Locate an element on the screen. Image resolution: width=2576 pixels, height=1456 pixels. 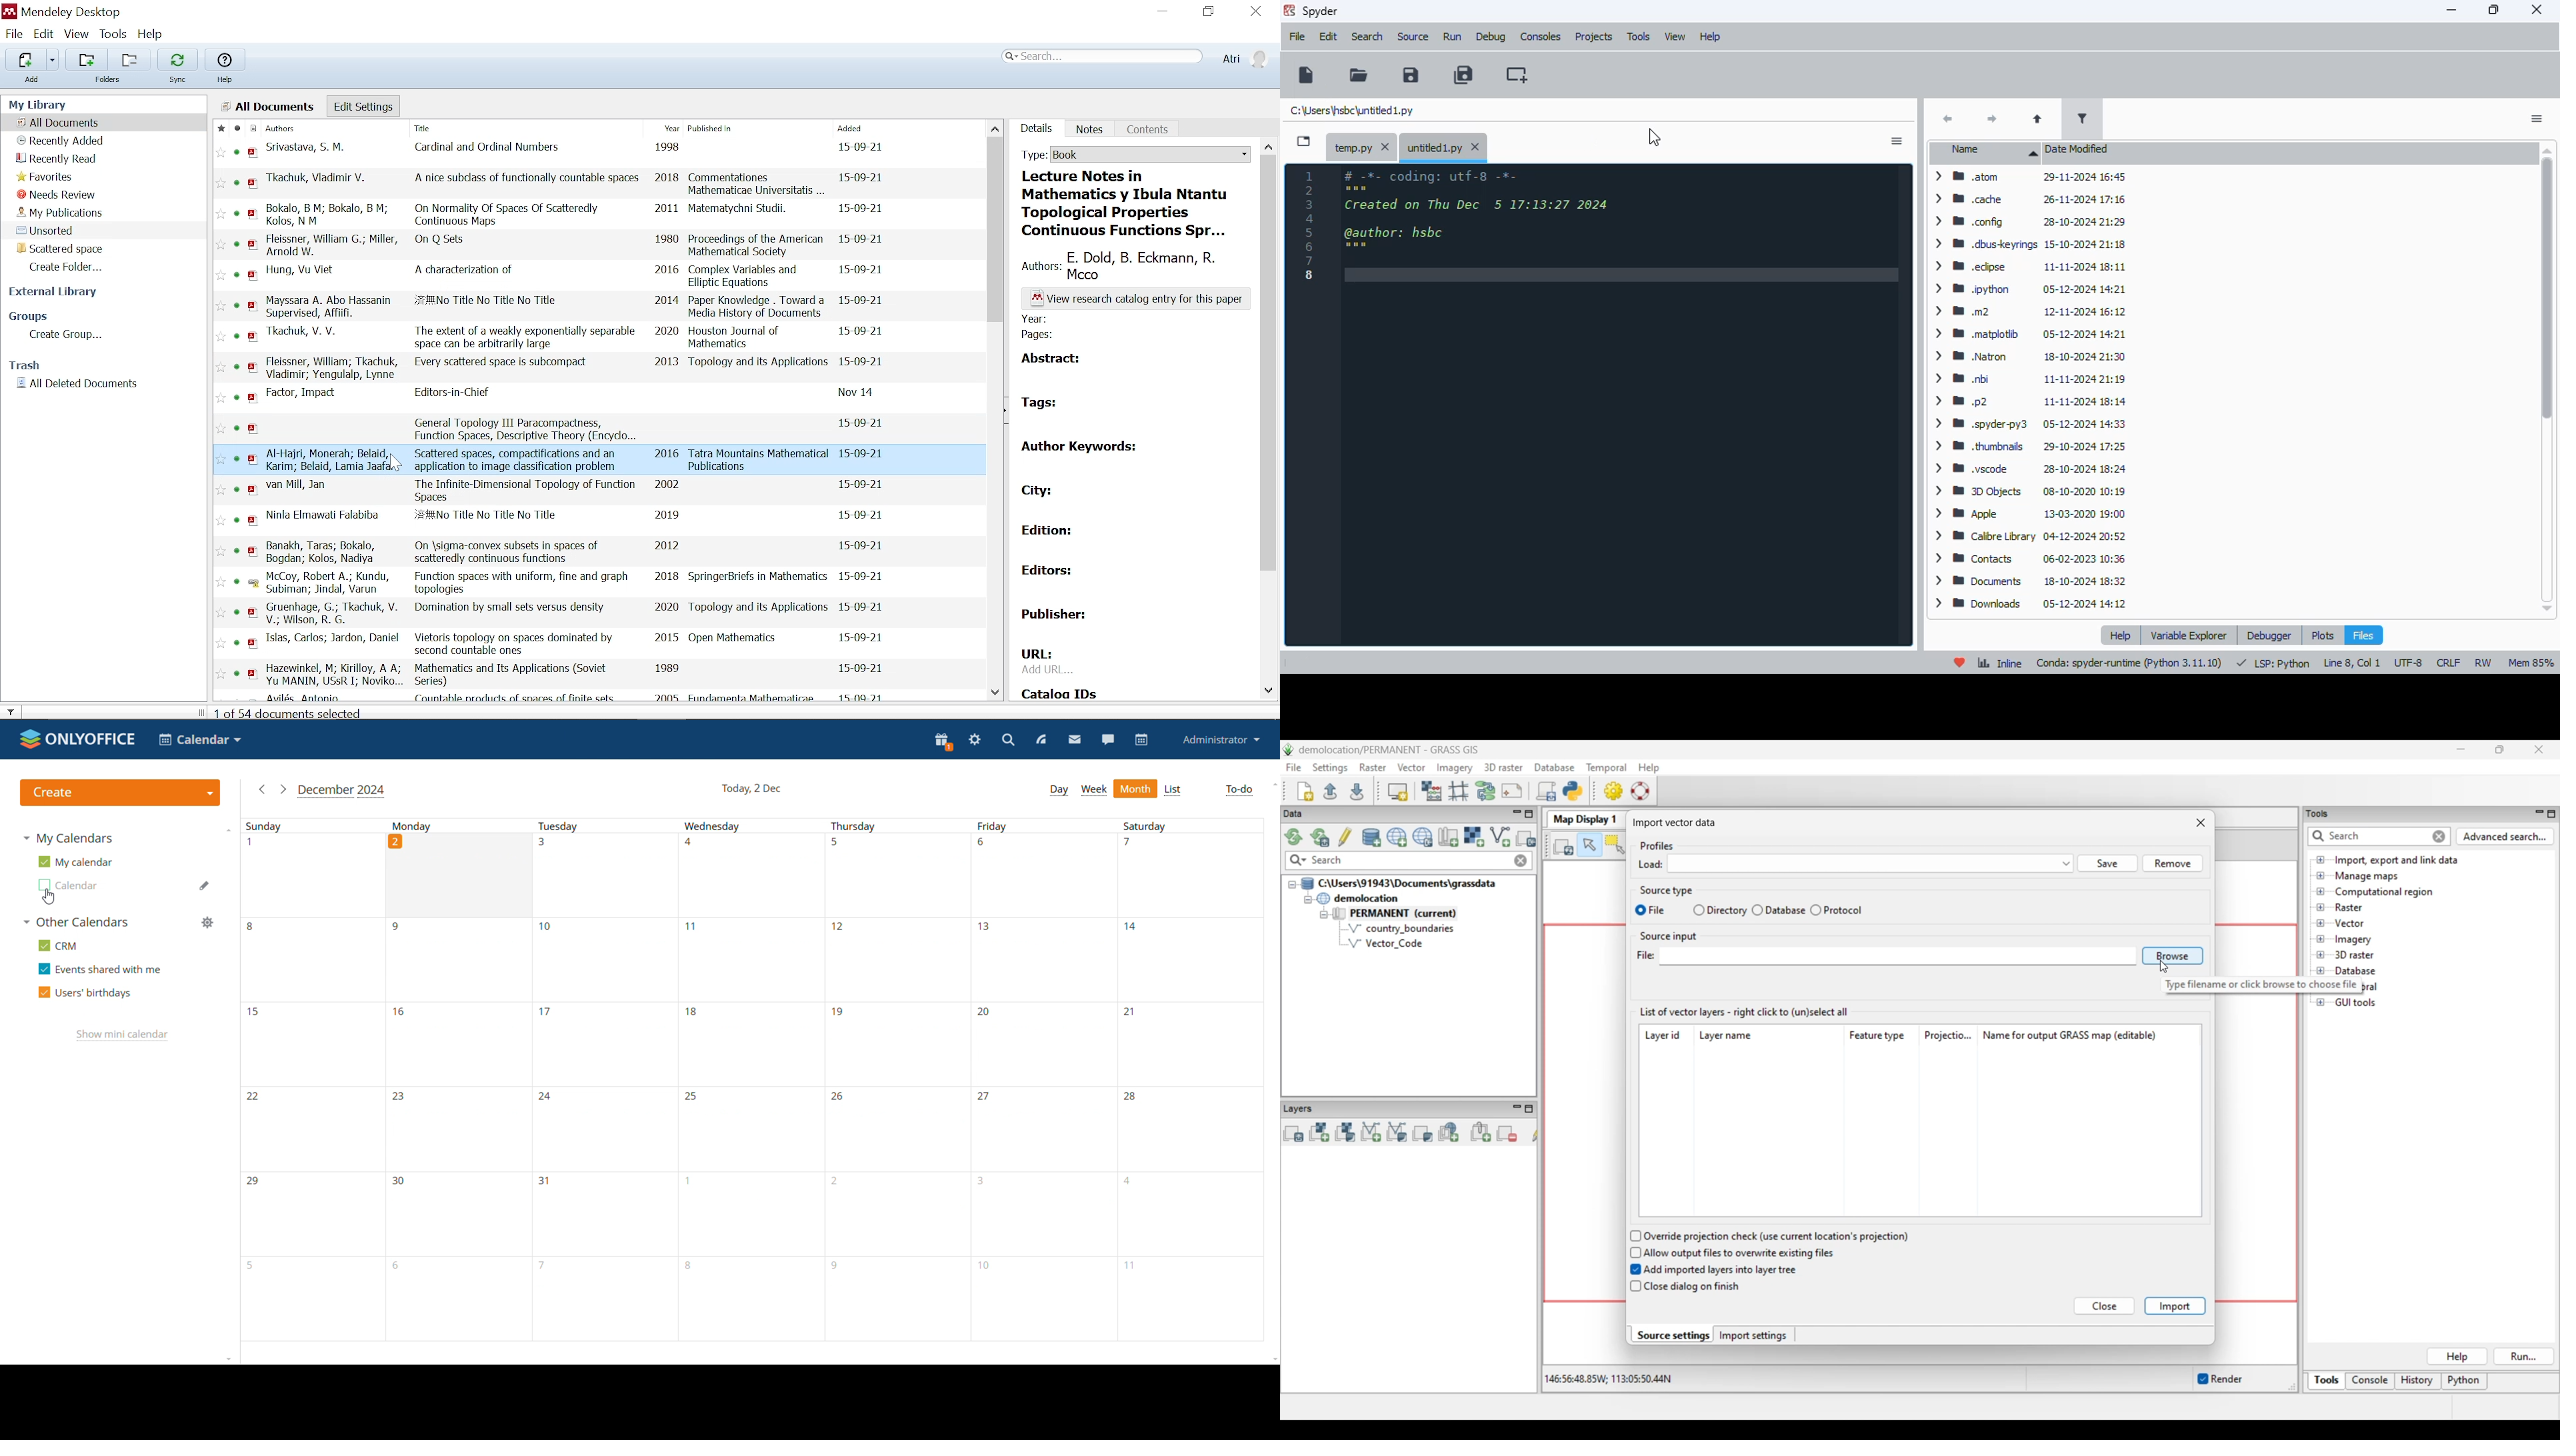
authors is located at coordinates (330, 307).